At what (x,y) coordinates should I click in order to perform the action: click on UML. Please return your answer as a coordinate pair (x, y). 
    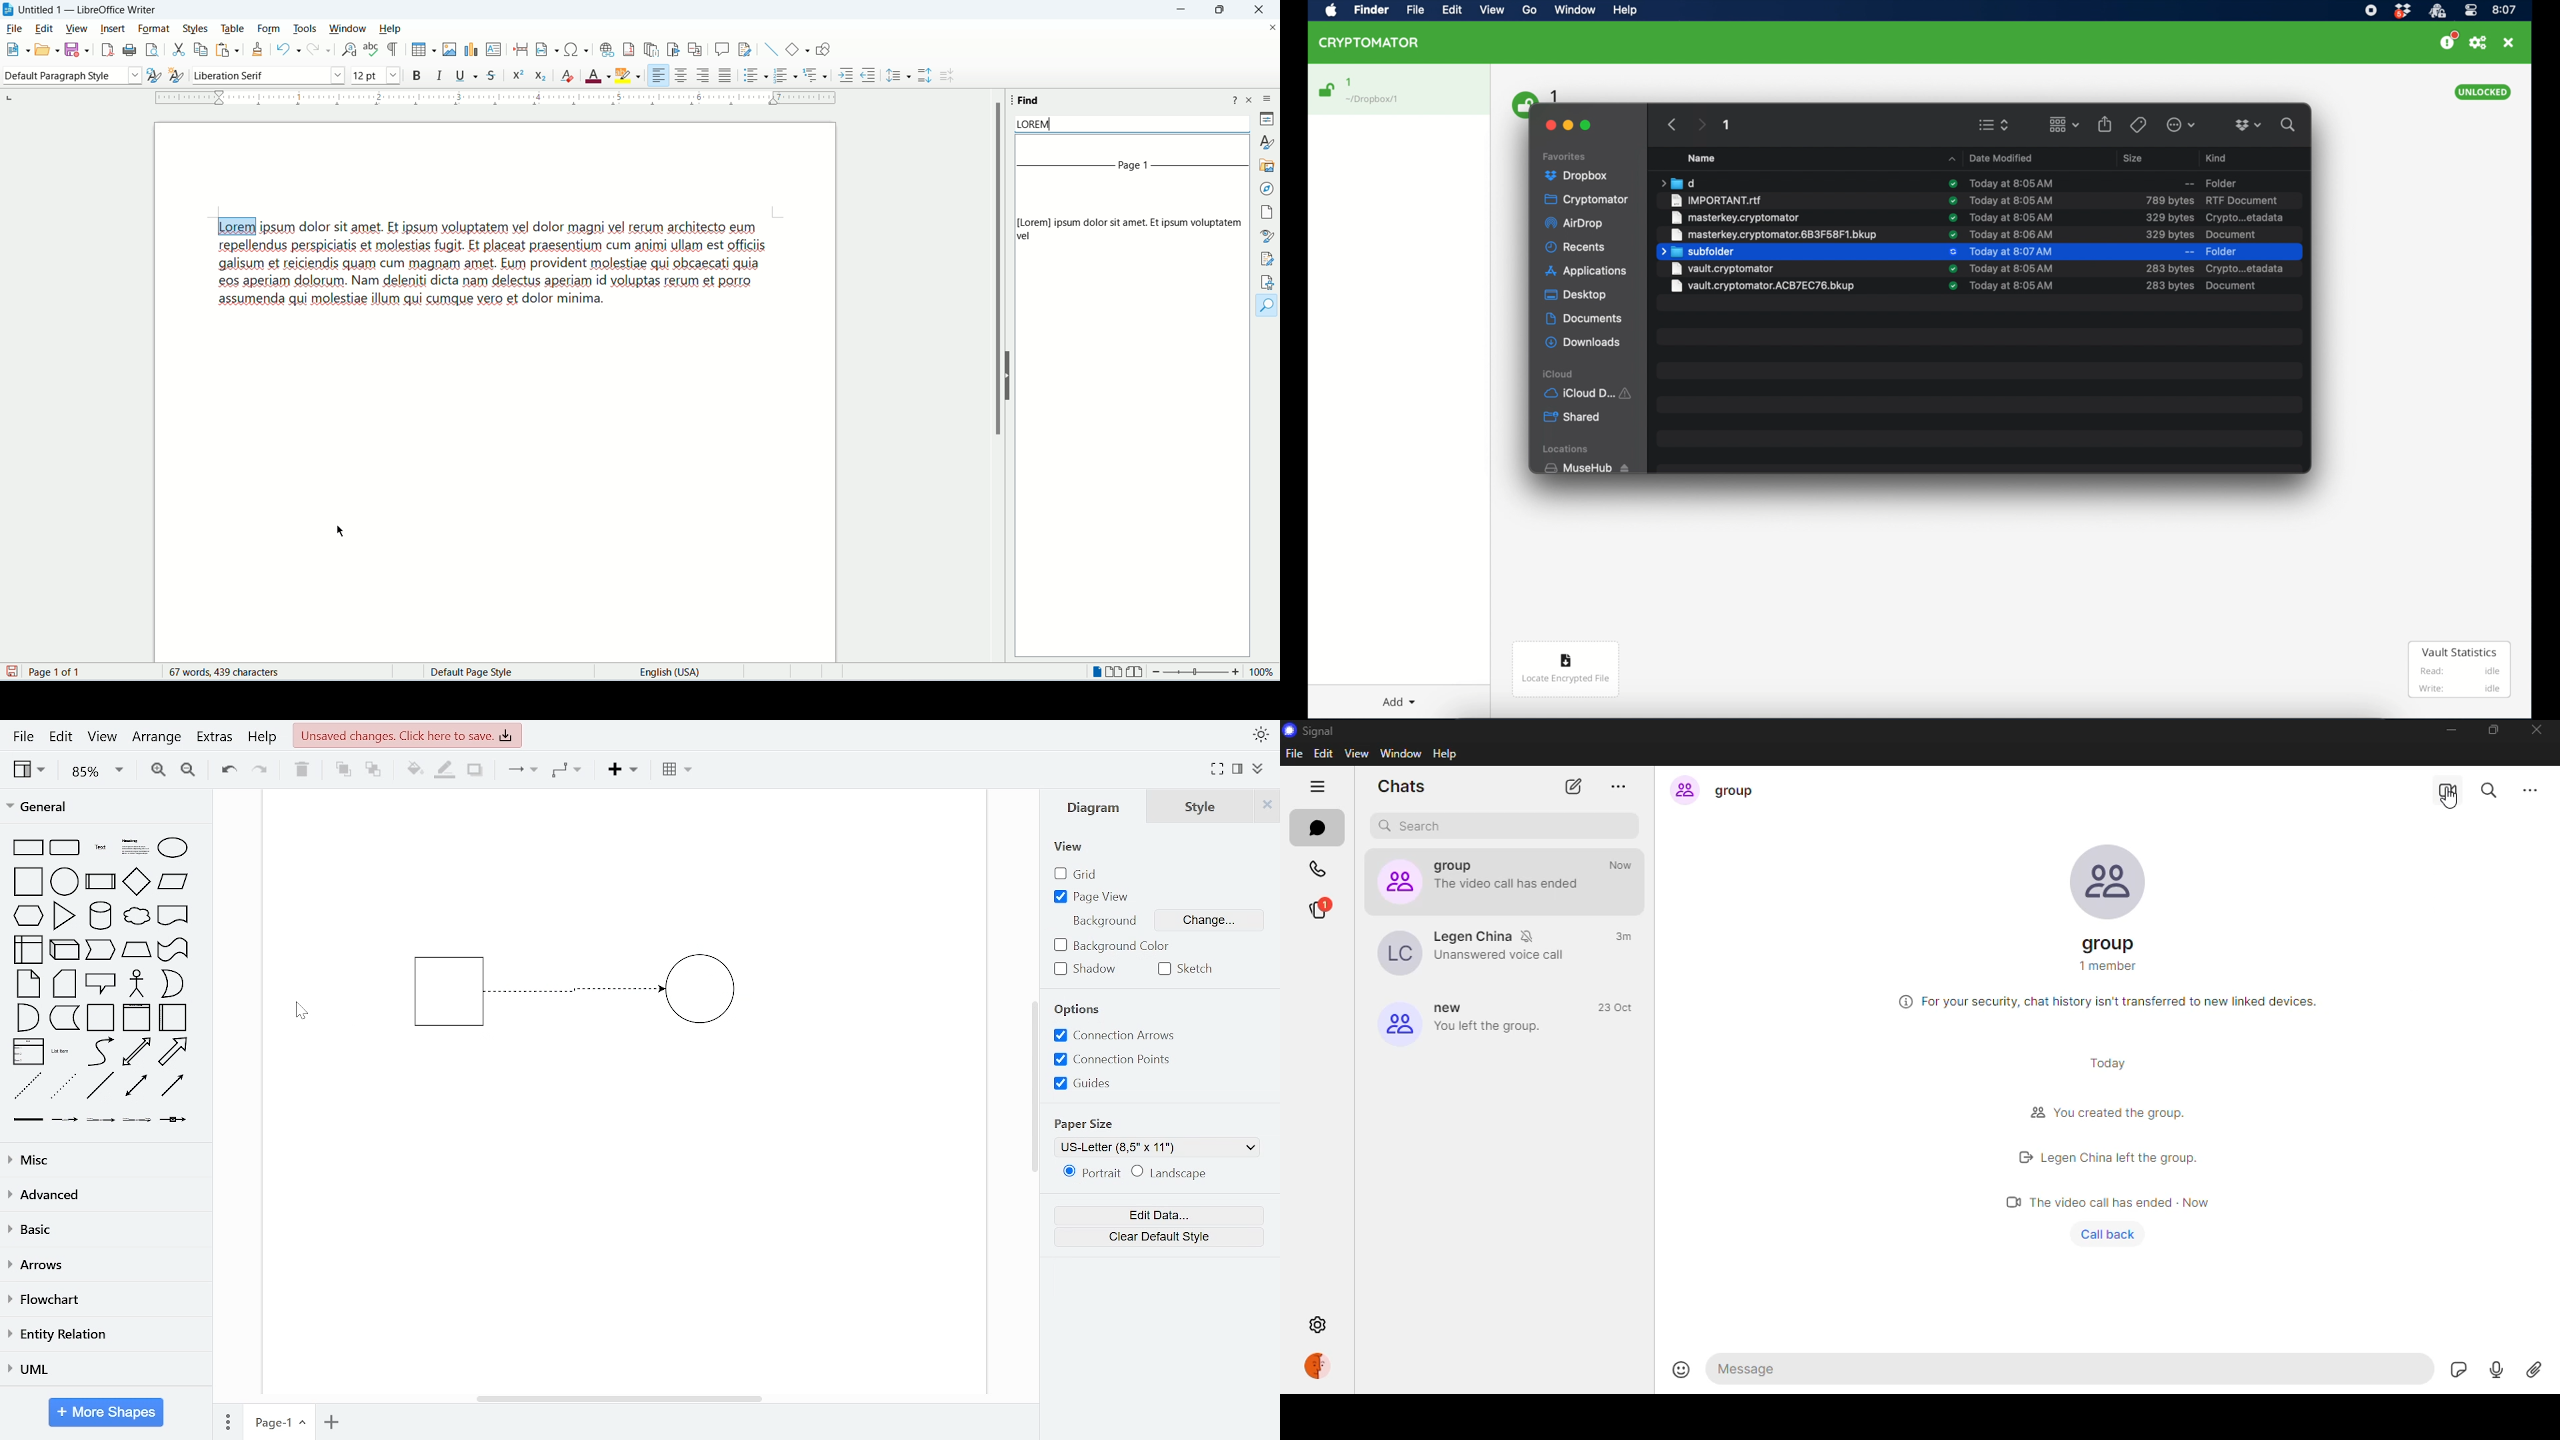
    Looking at the image, I should click on (101, 1370).